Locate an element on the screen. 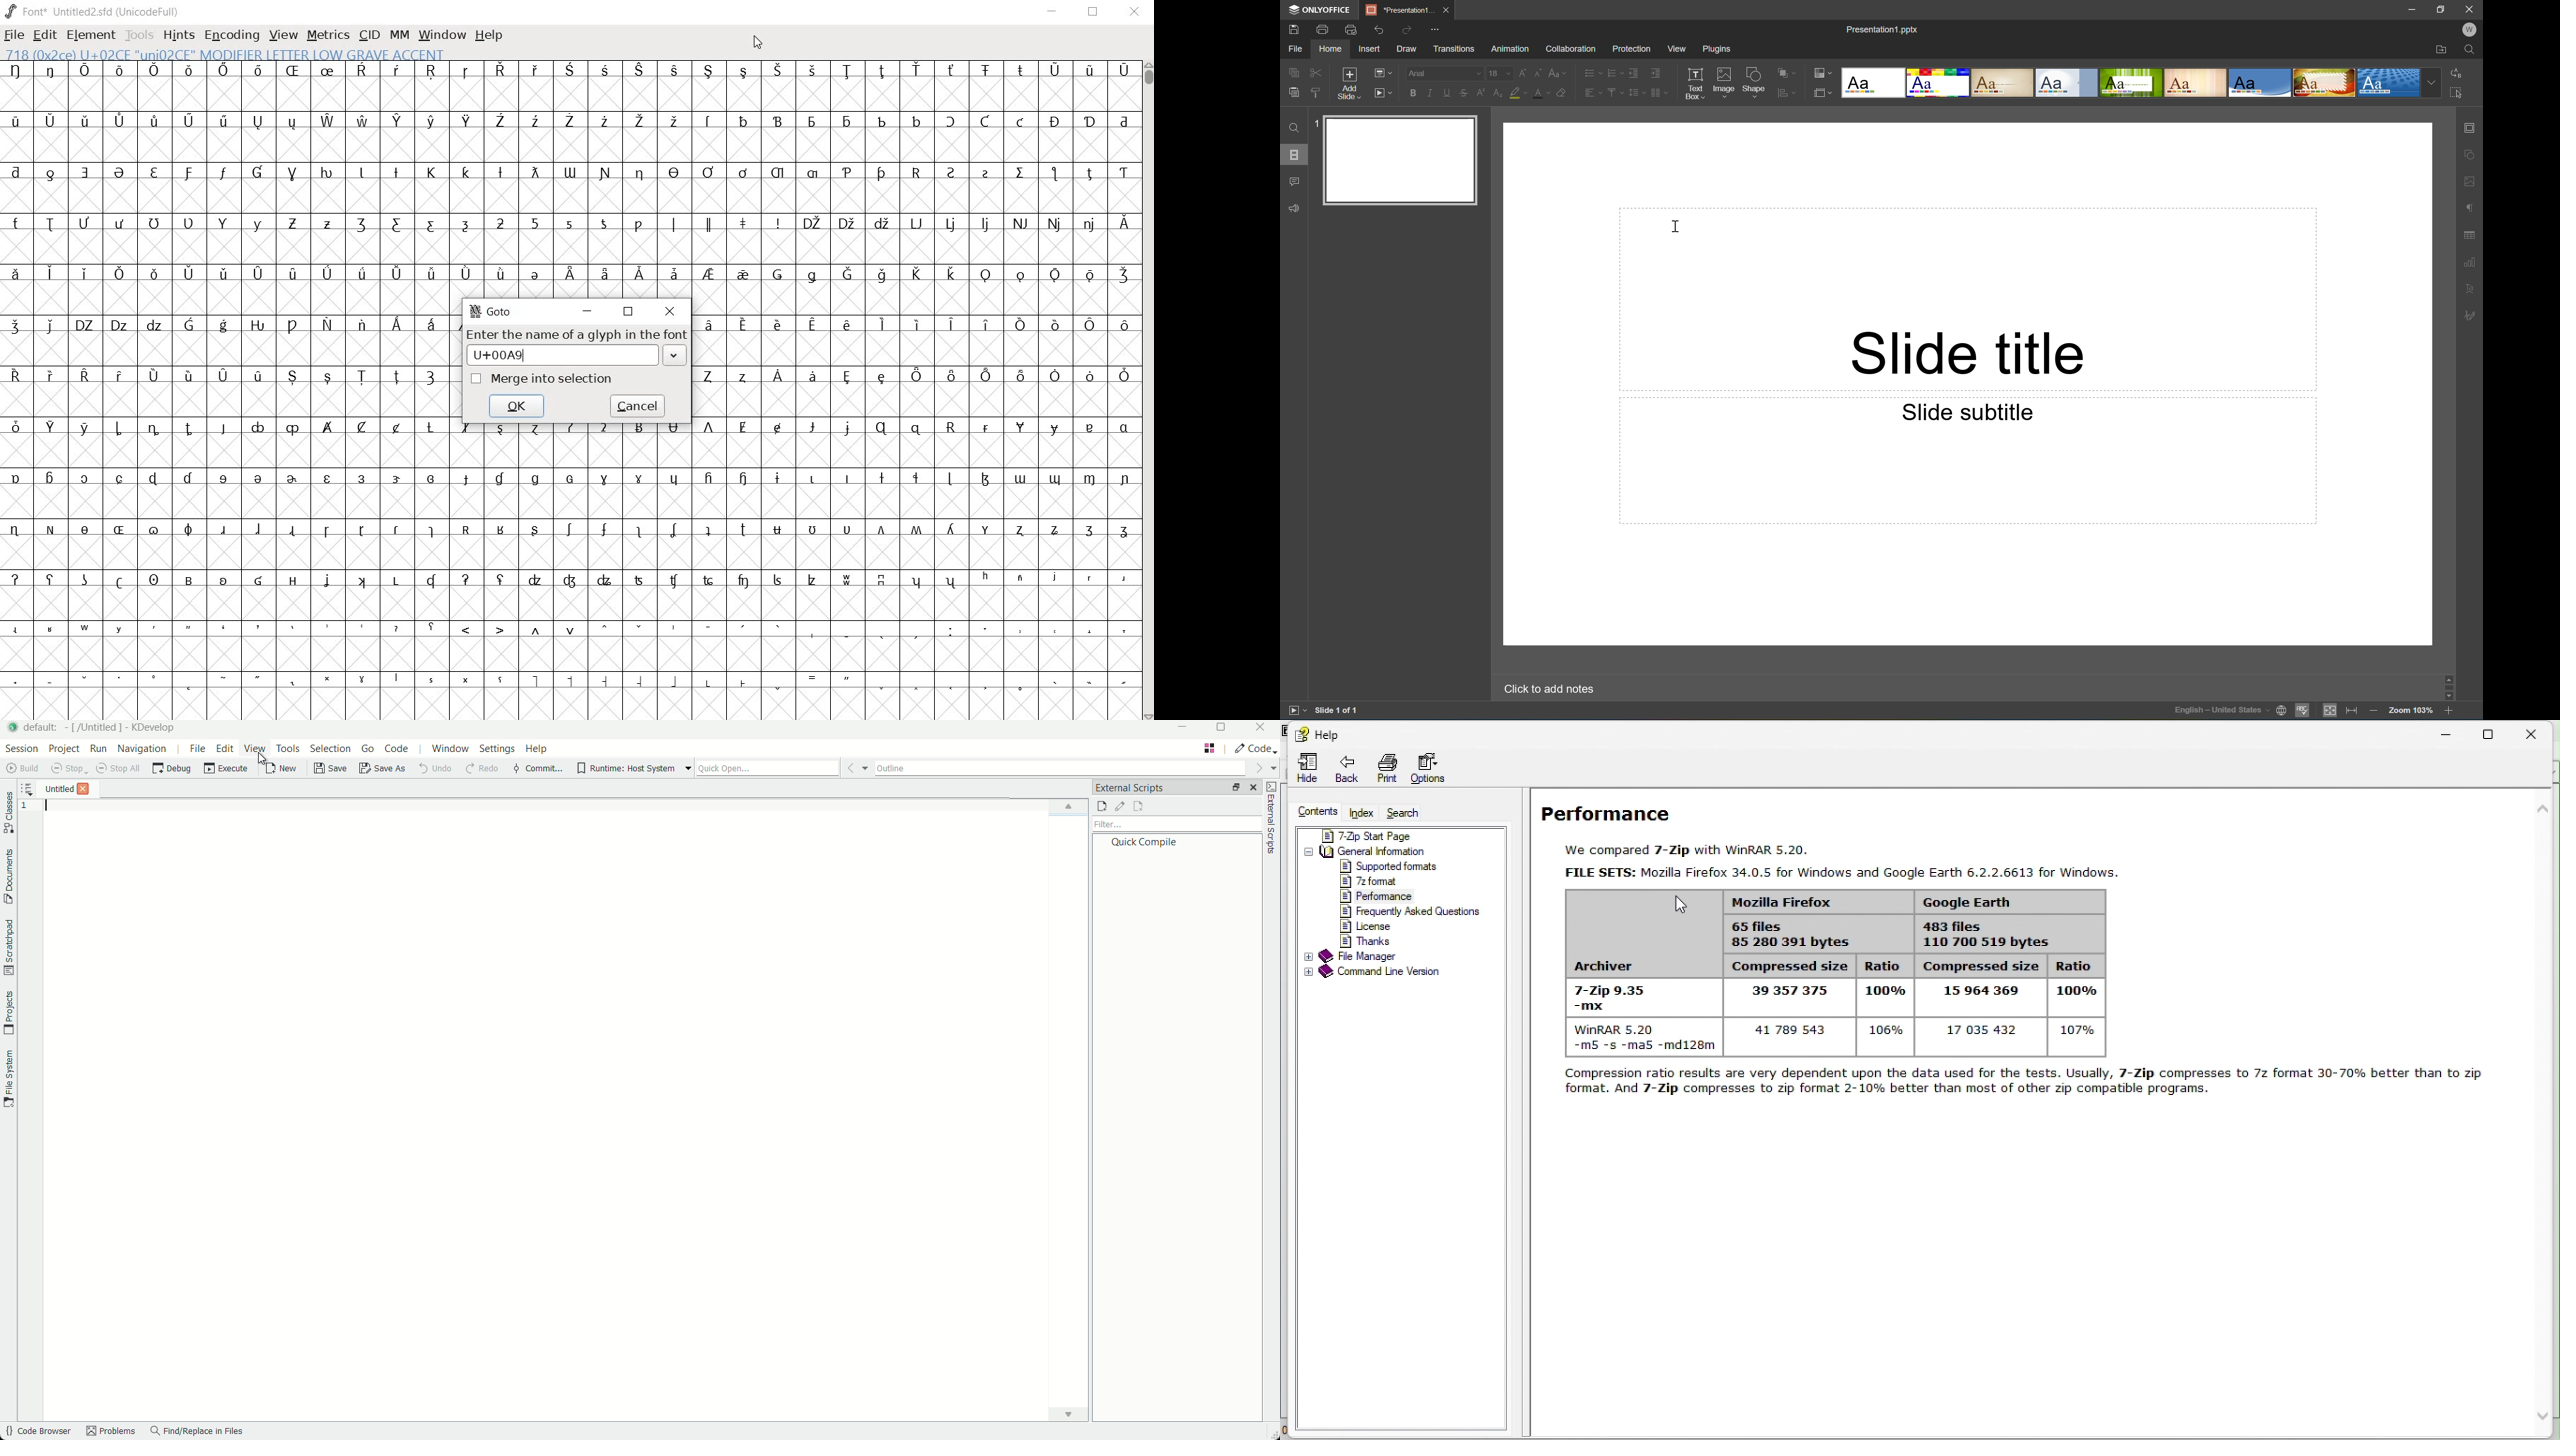 The image size is (2576, 1456). stop is located at coordinates (67, 770).